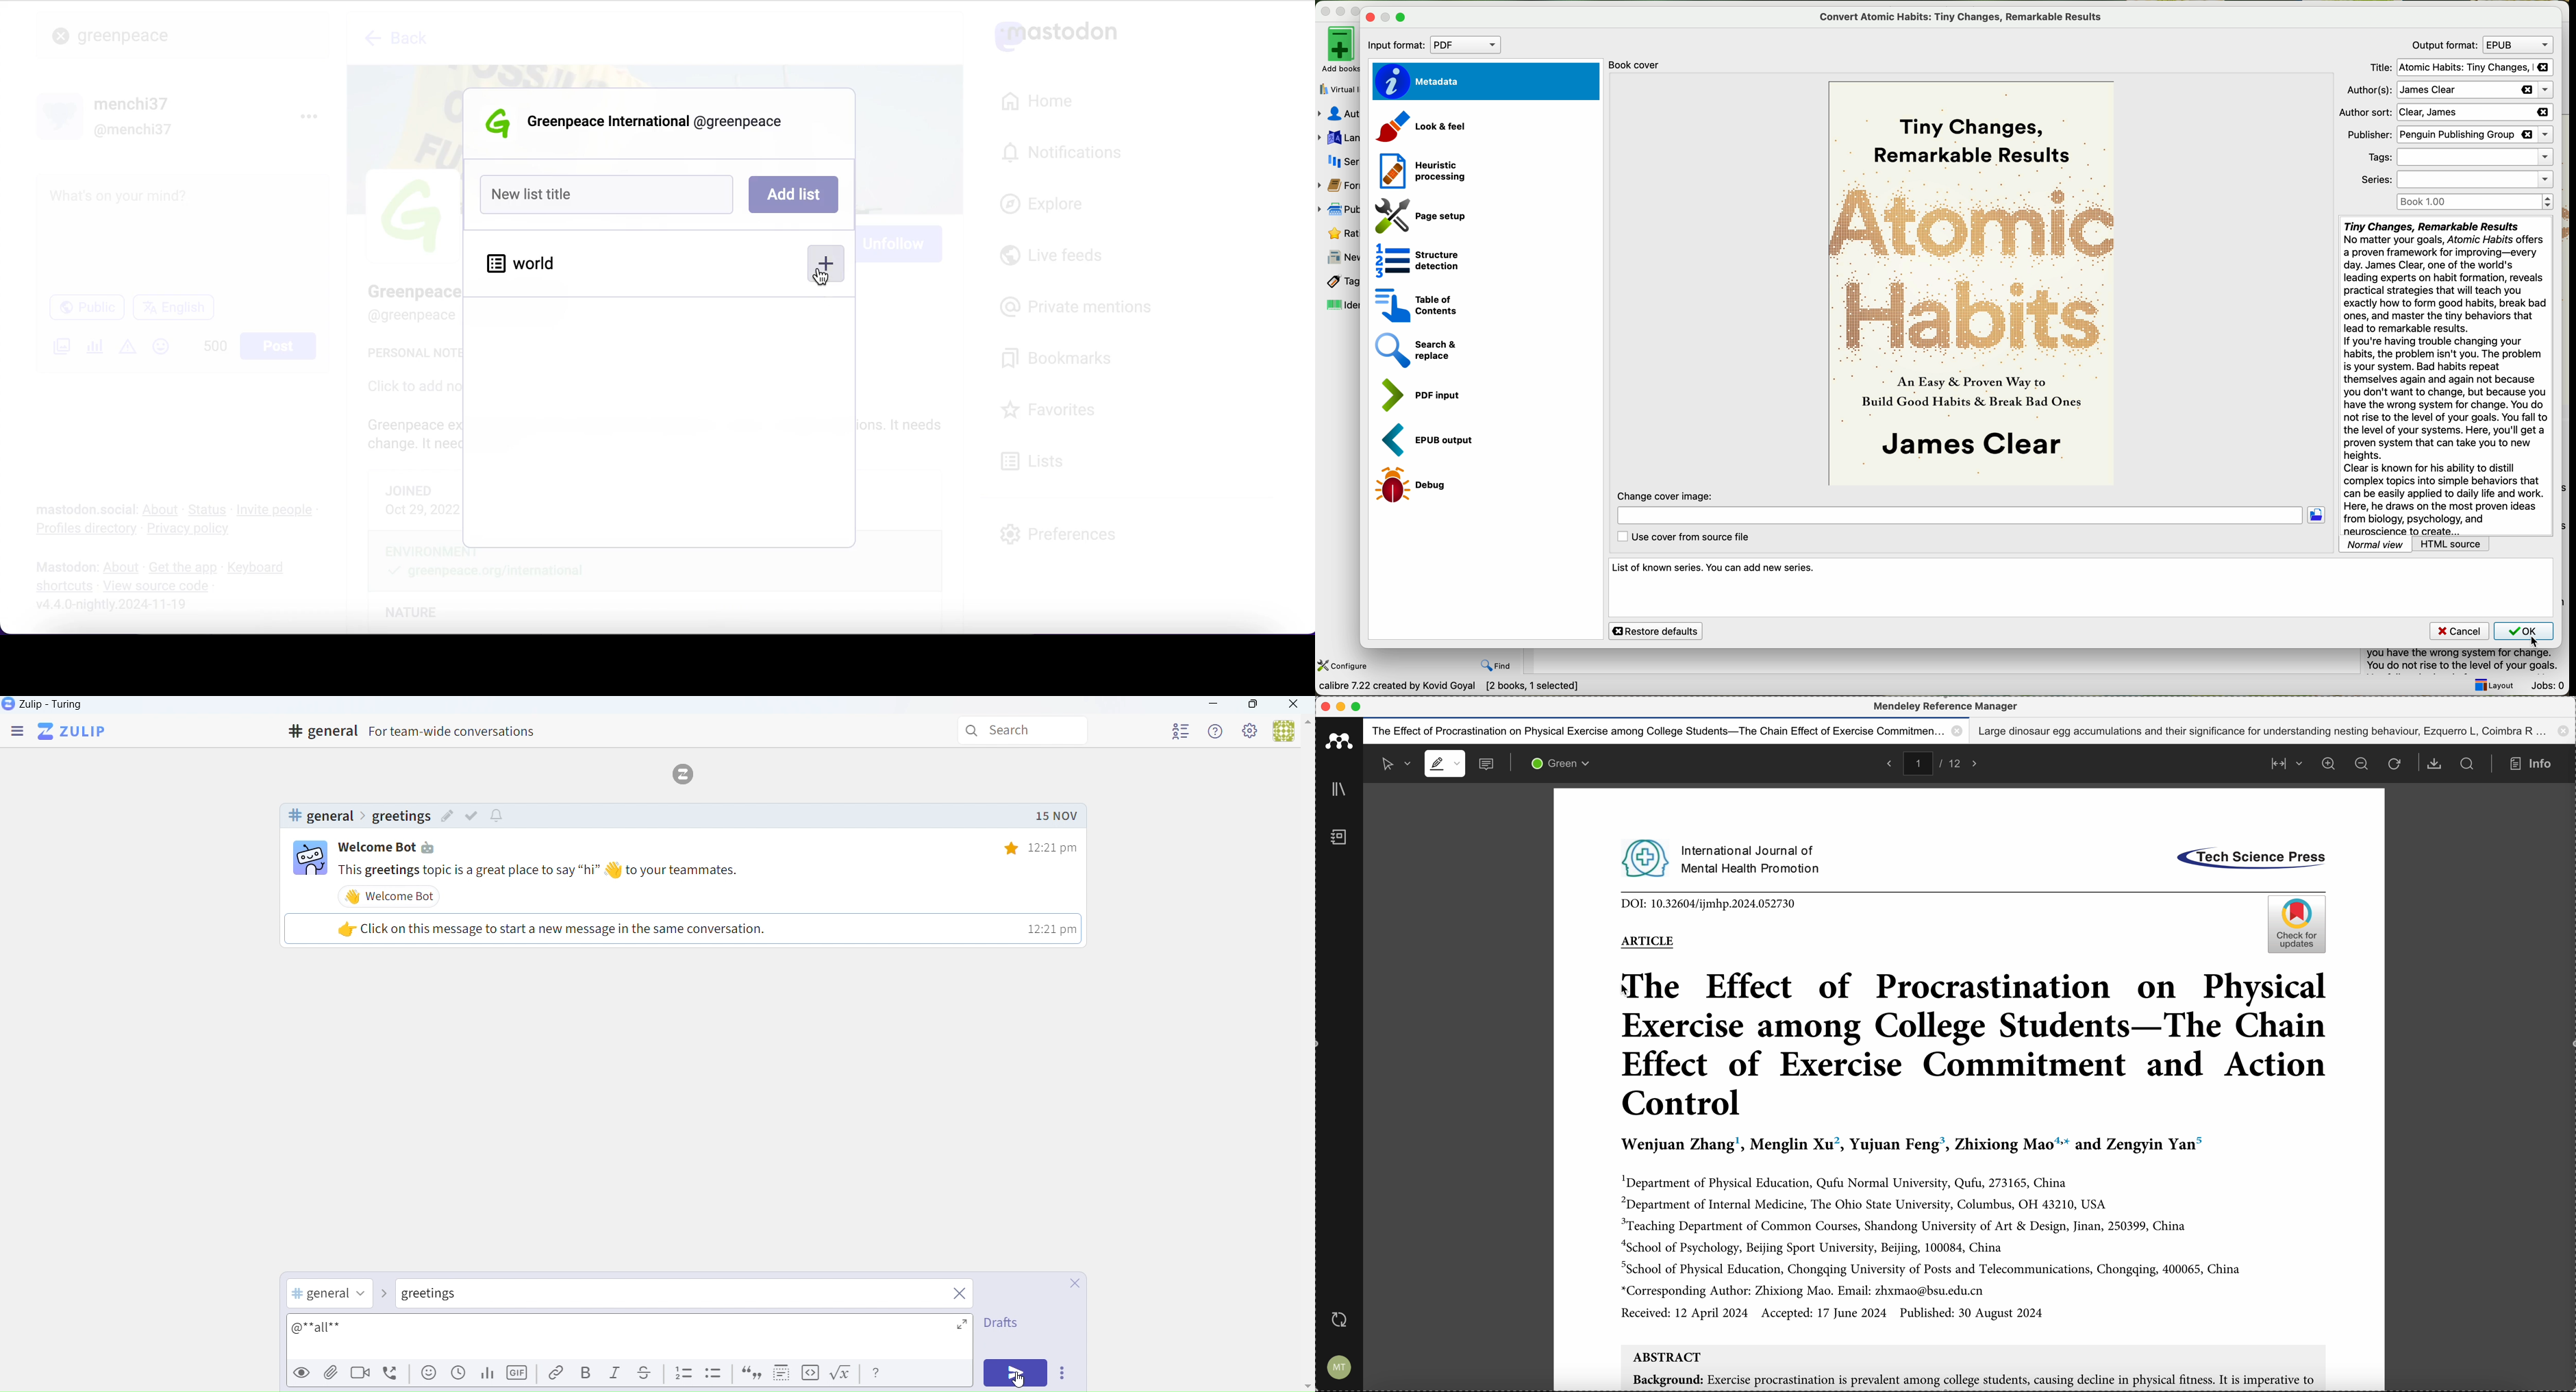 The width and height of the screenshot is (2576, 1400). Describe the element at coordinates (2452, 544) in the screenshot. I see `HTML source` at that location.